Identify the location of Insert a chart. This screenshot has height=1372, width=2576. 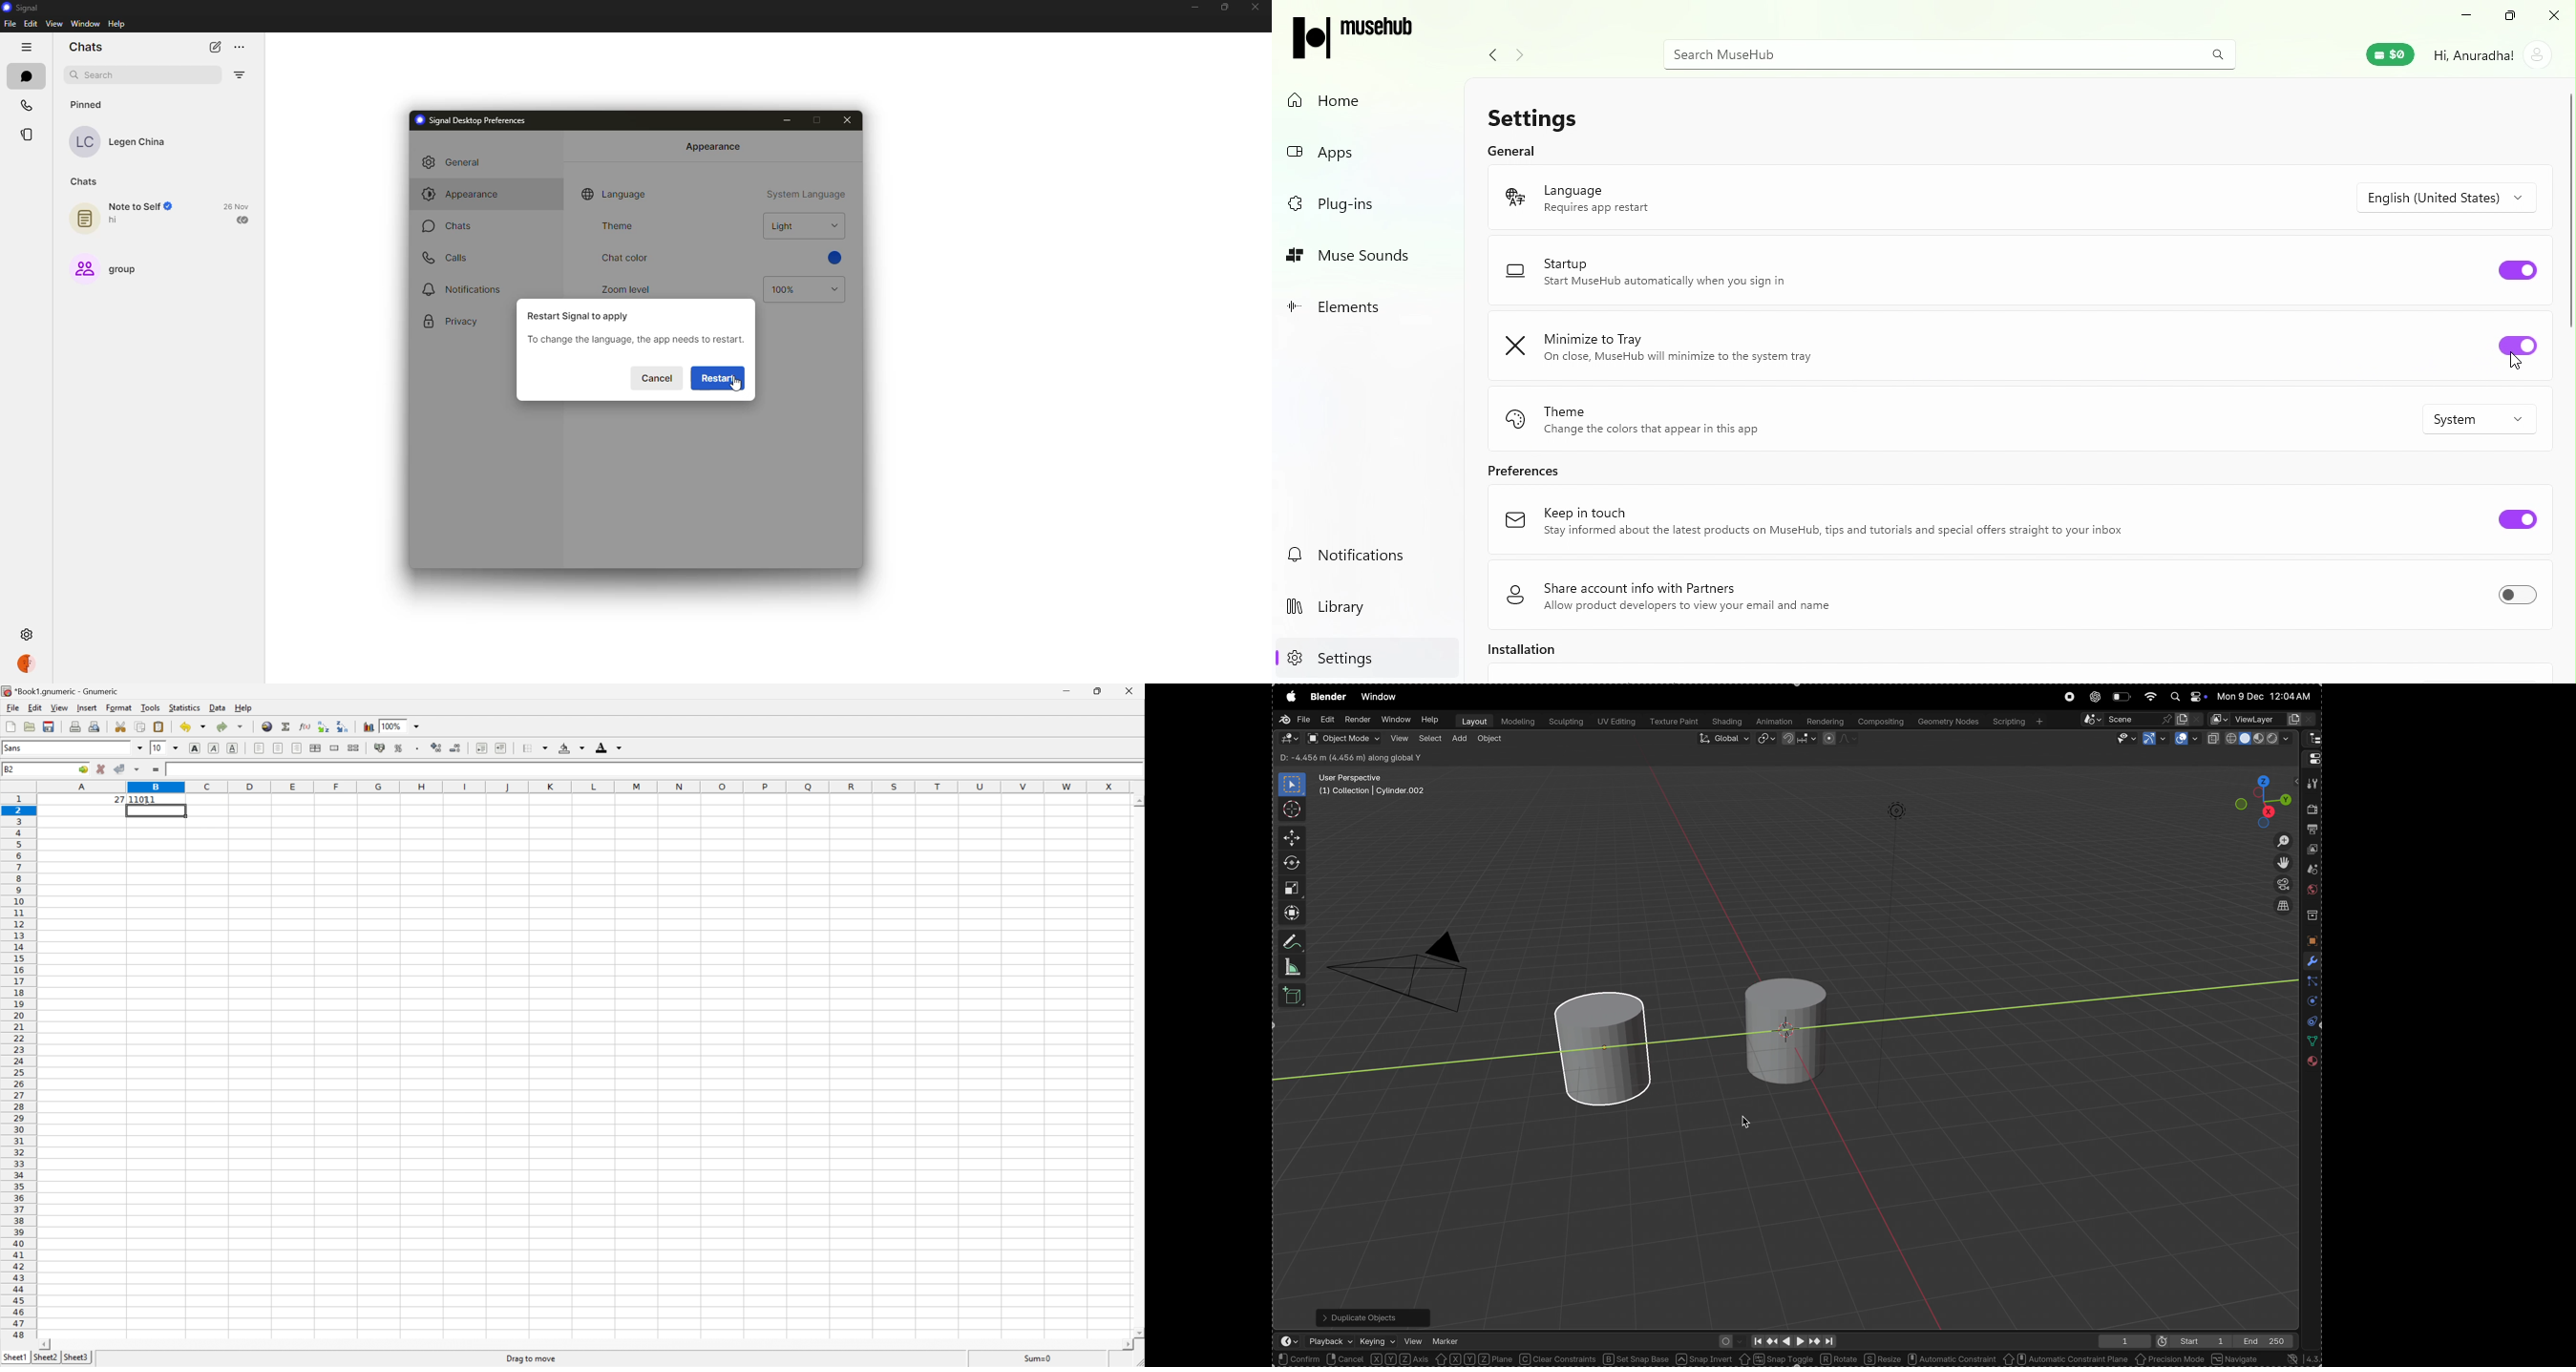
(368, 726).